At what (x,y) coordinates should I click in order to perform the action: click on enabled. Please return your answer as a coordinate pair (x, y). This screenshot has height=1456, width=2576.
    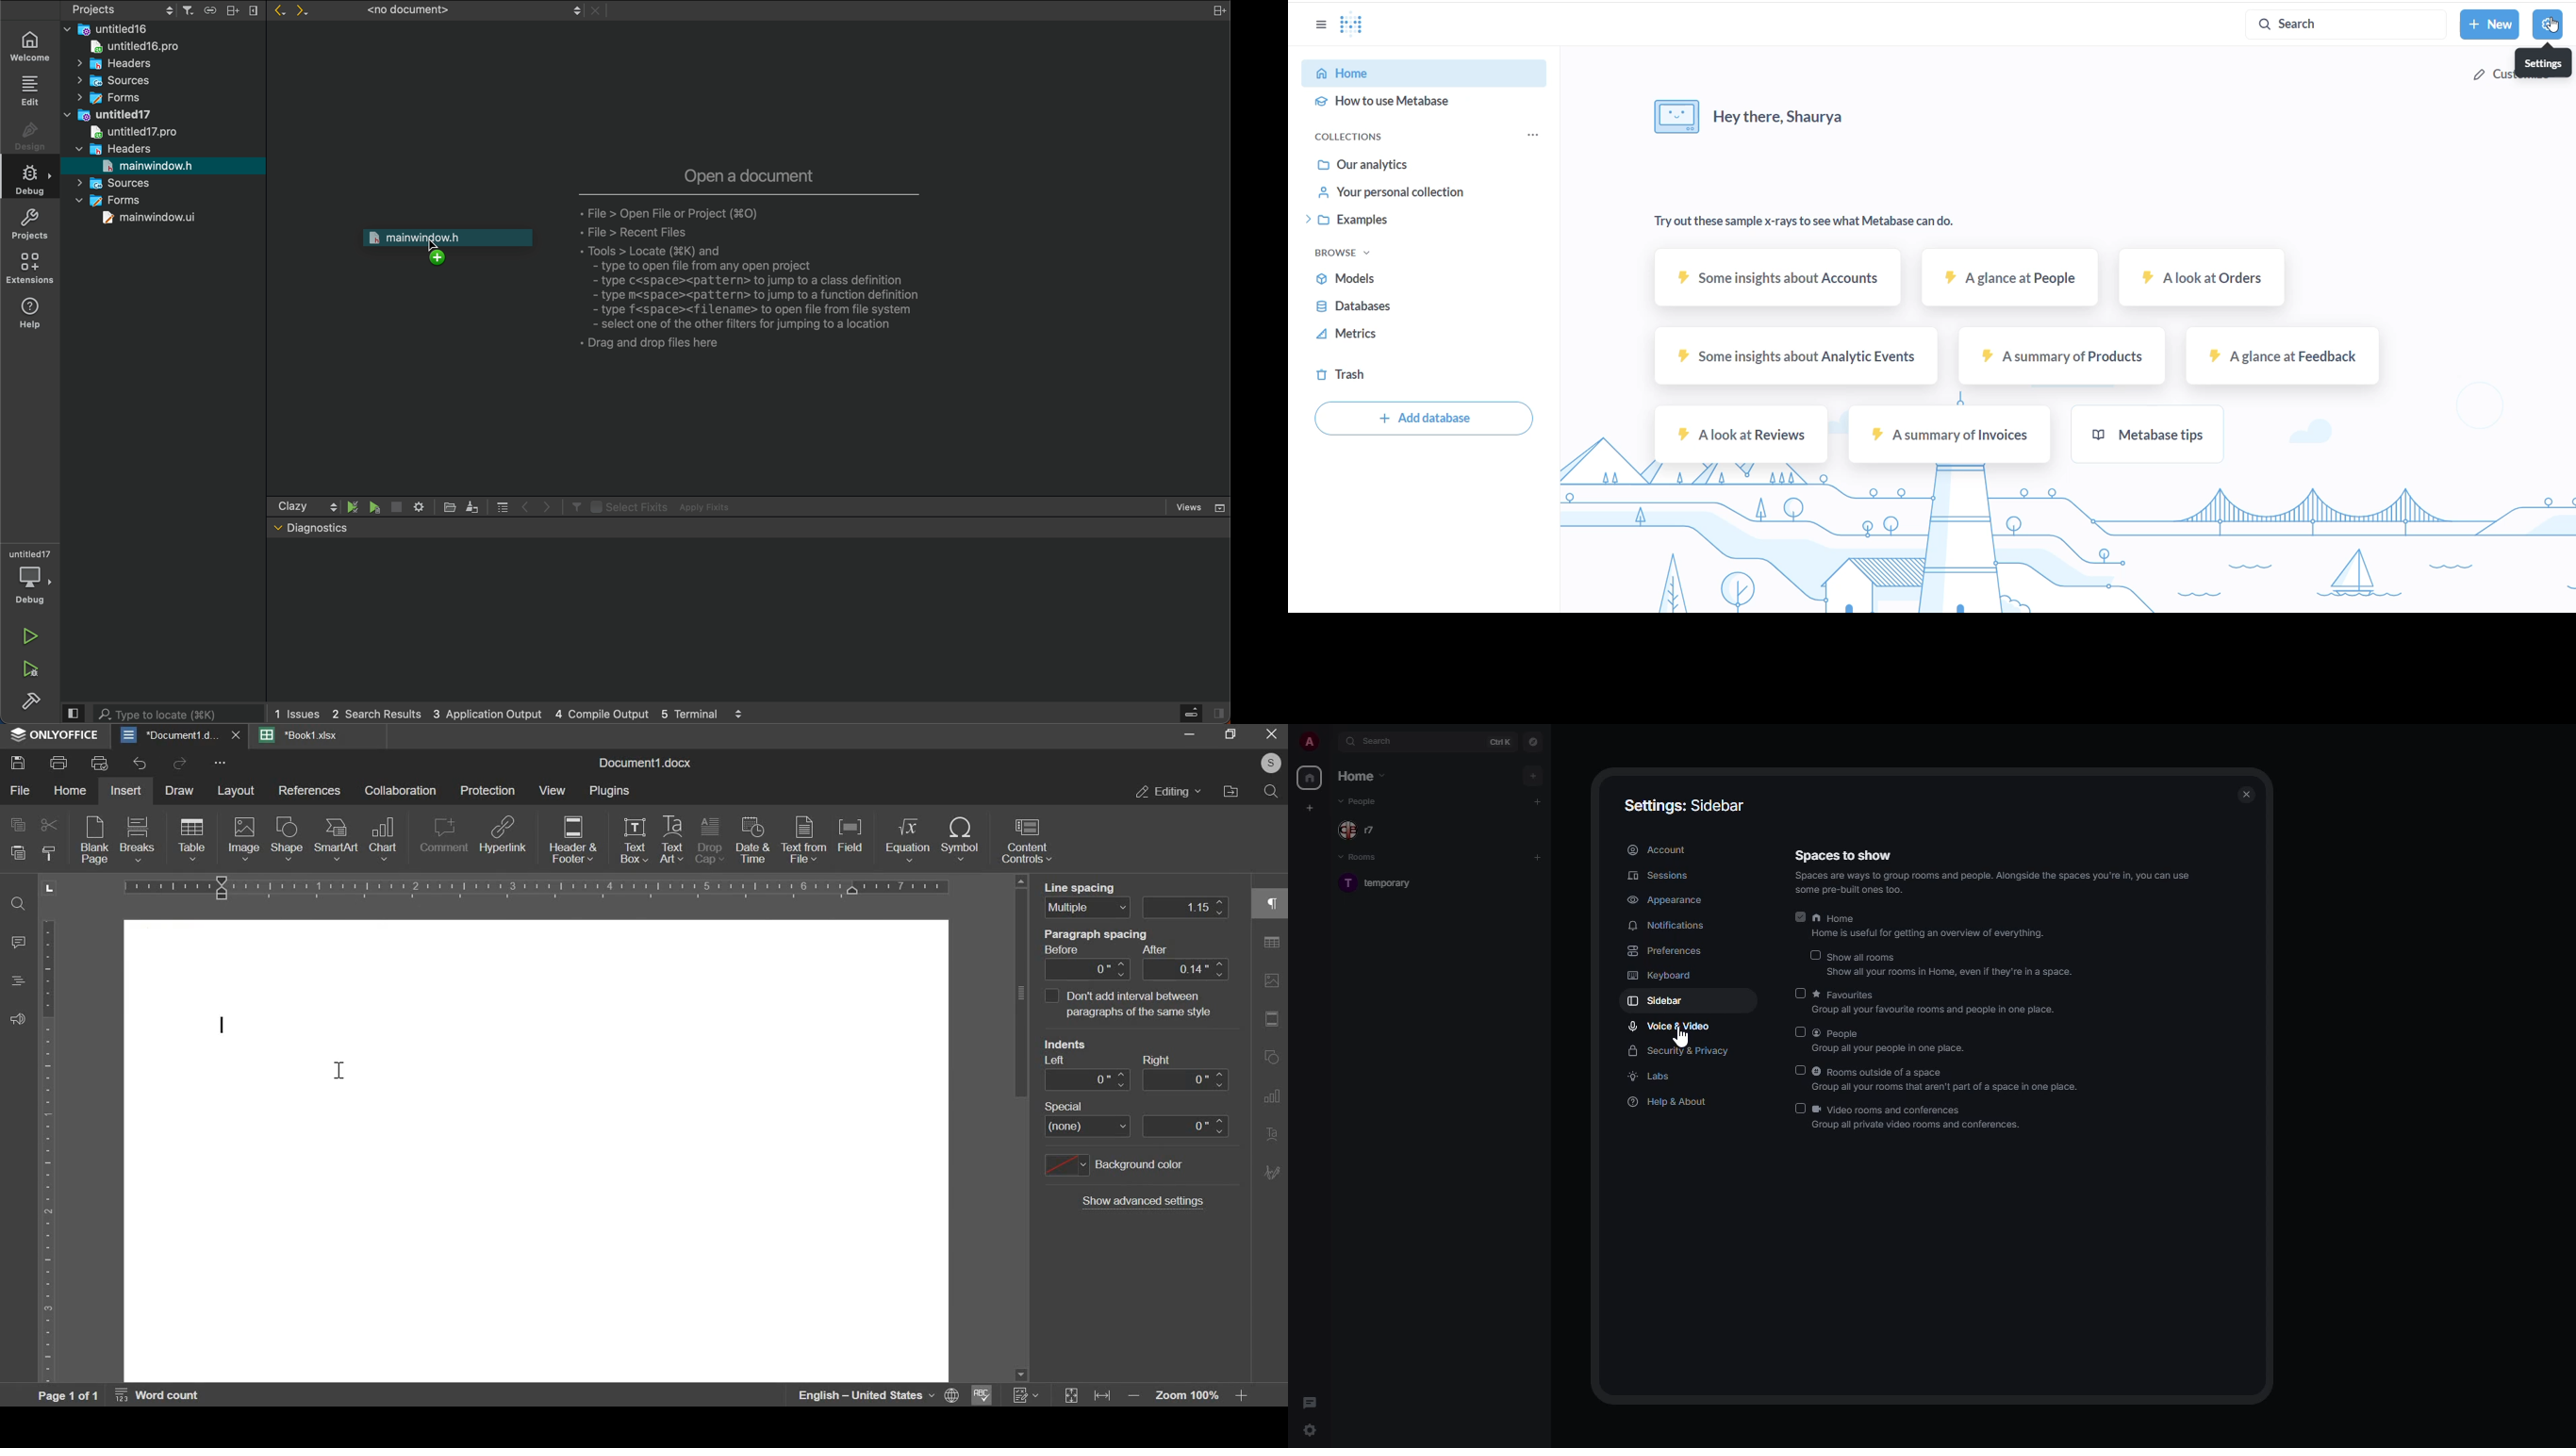
    Looking at the image, I should click on (1799, 915).